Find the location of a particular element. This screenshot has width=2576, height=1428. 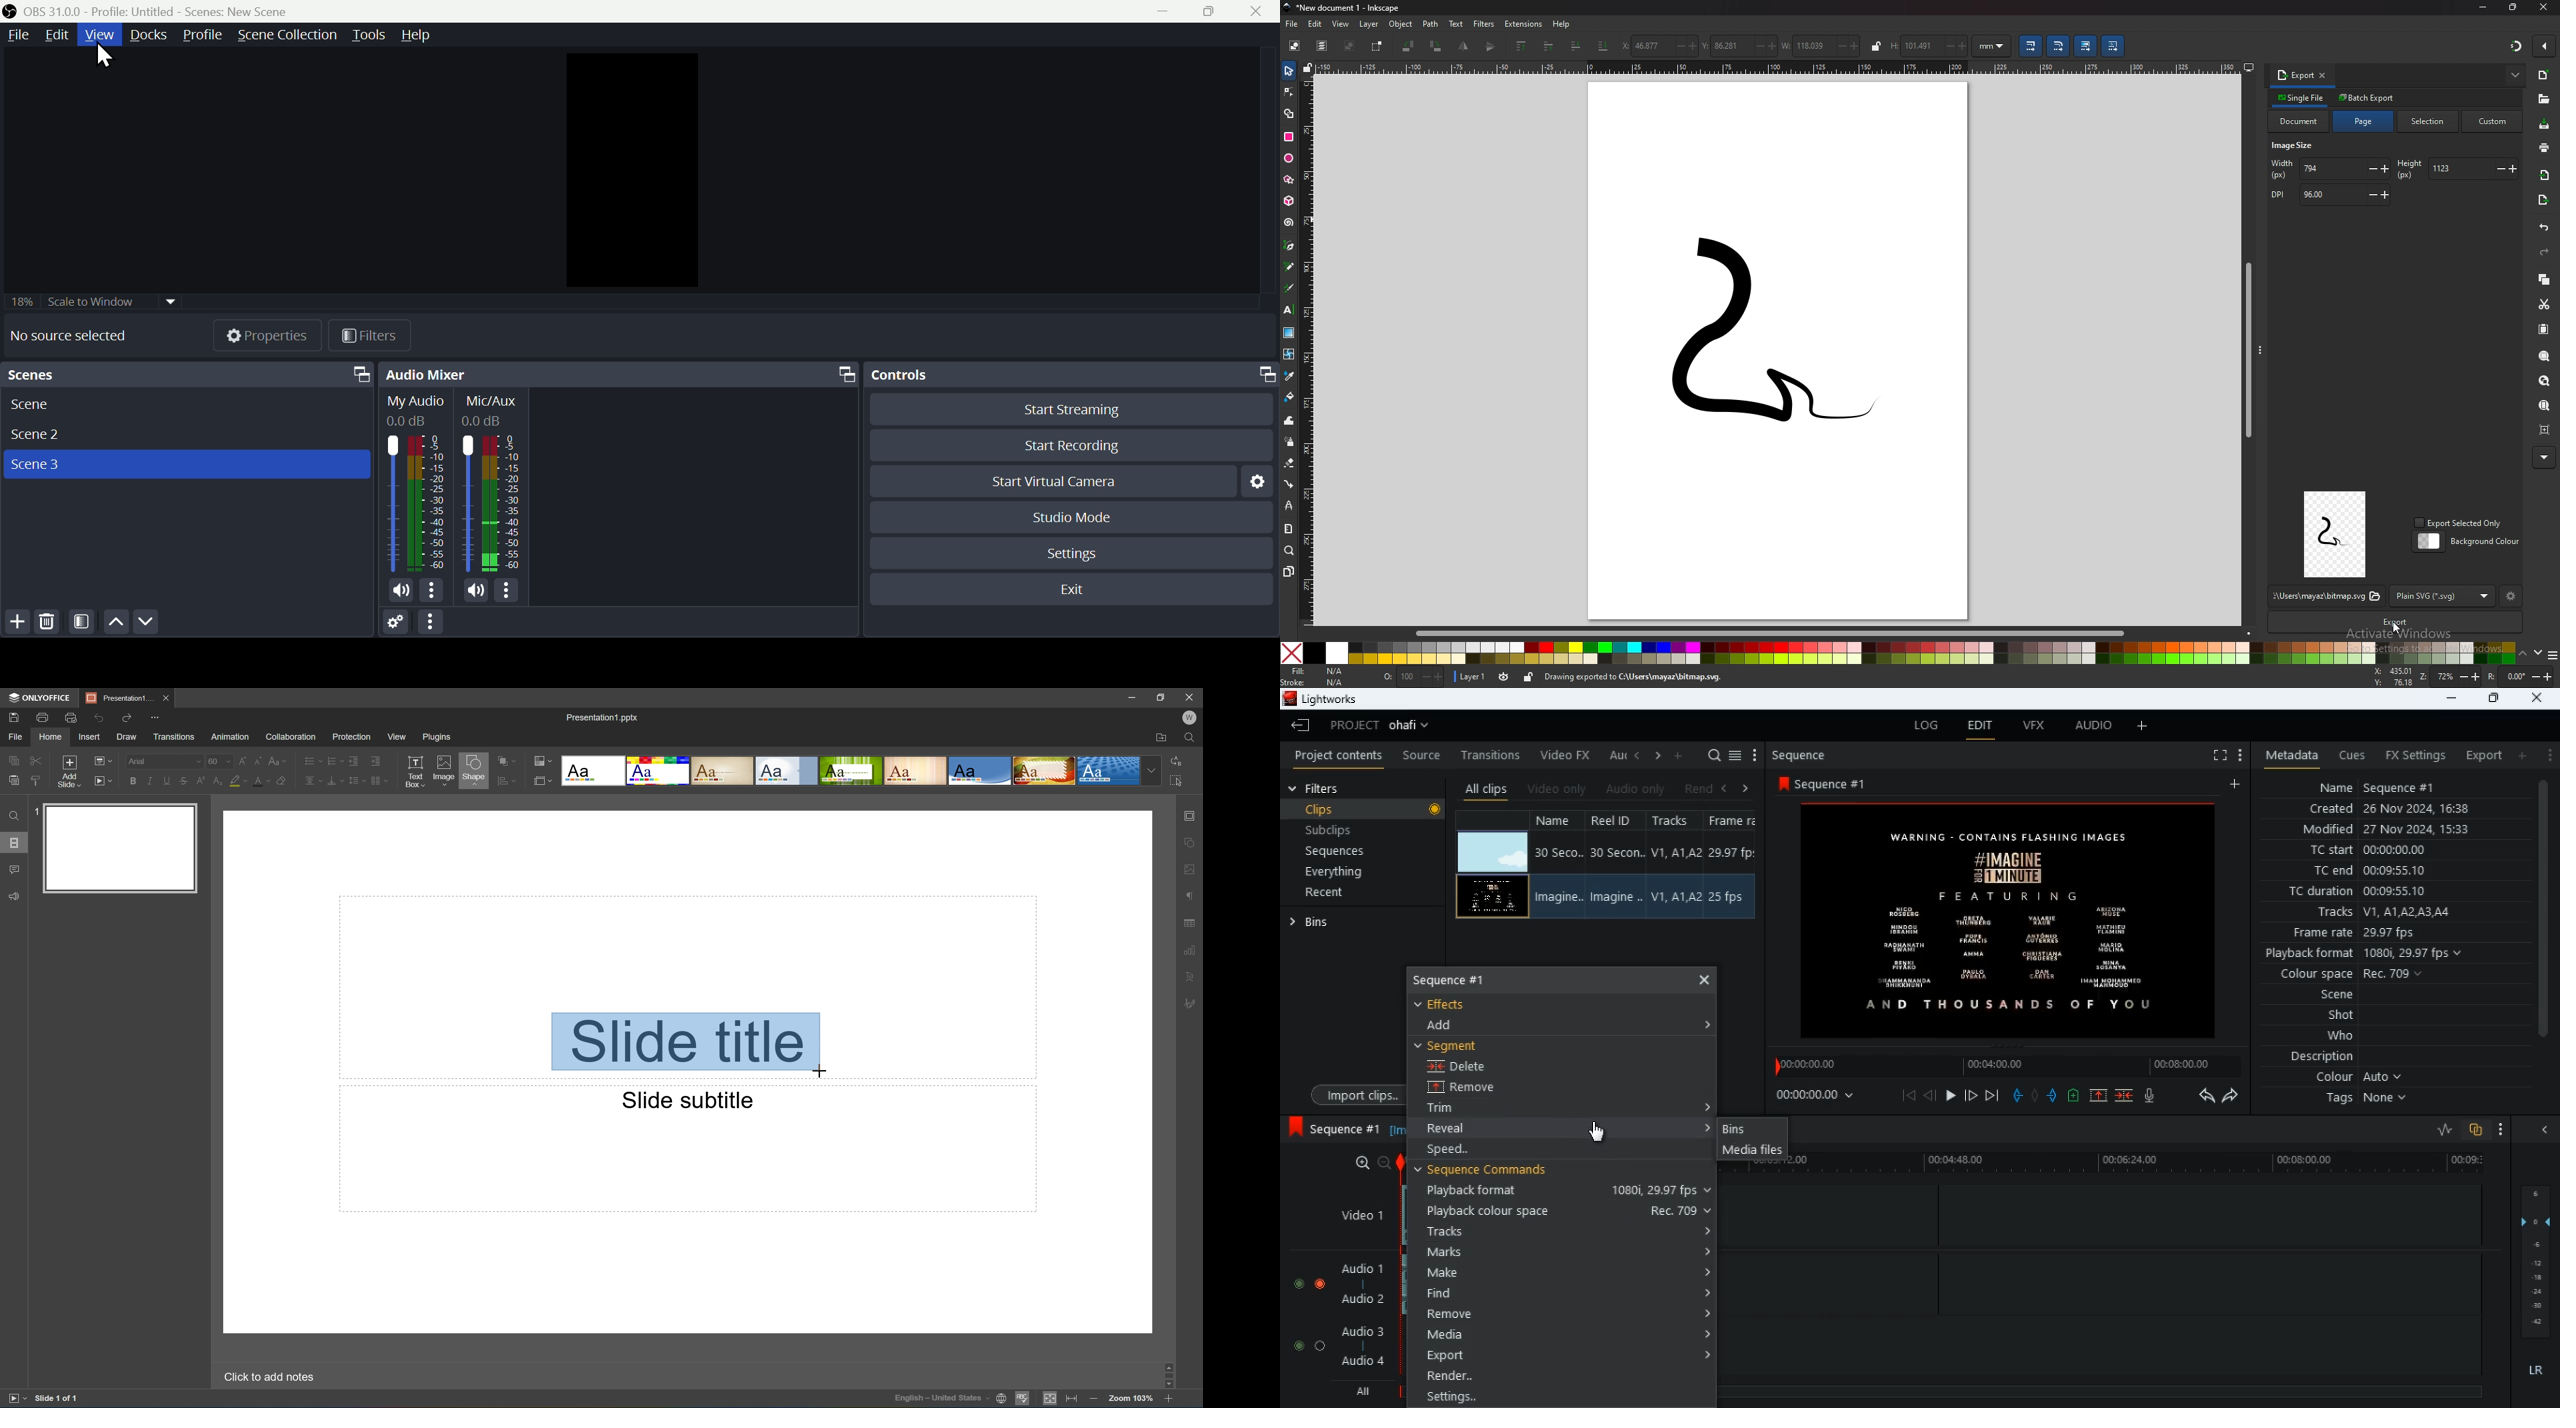

single file is located at coordinates (2302, 97).